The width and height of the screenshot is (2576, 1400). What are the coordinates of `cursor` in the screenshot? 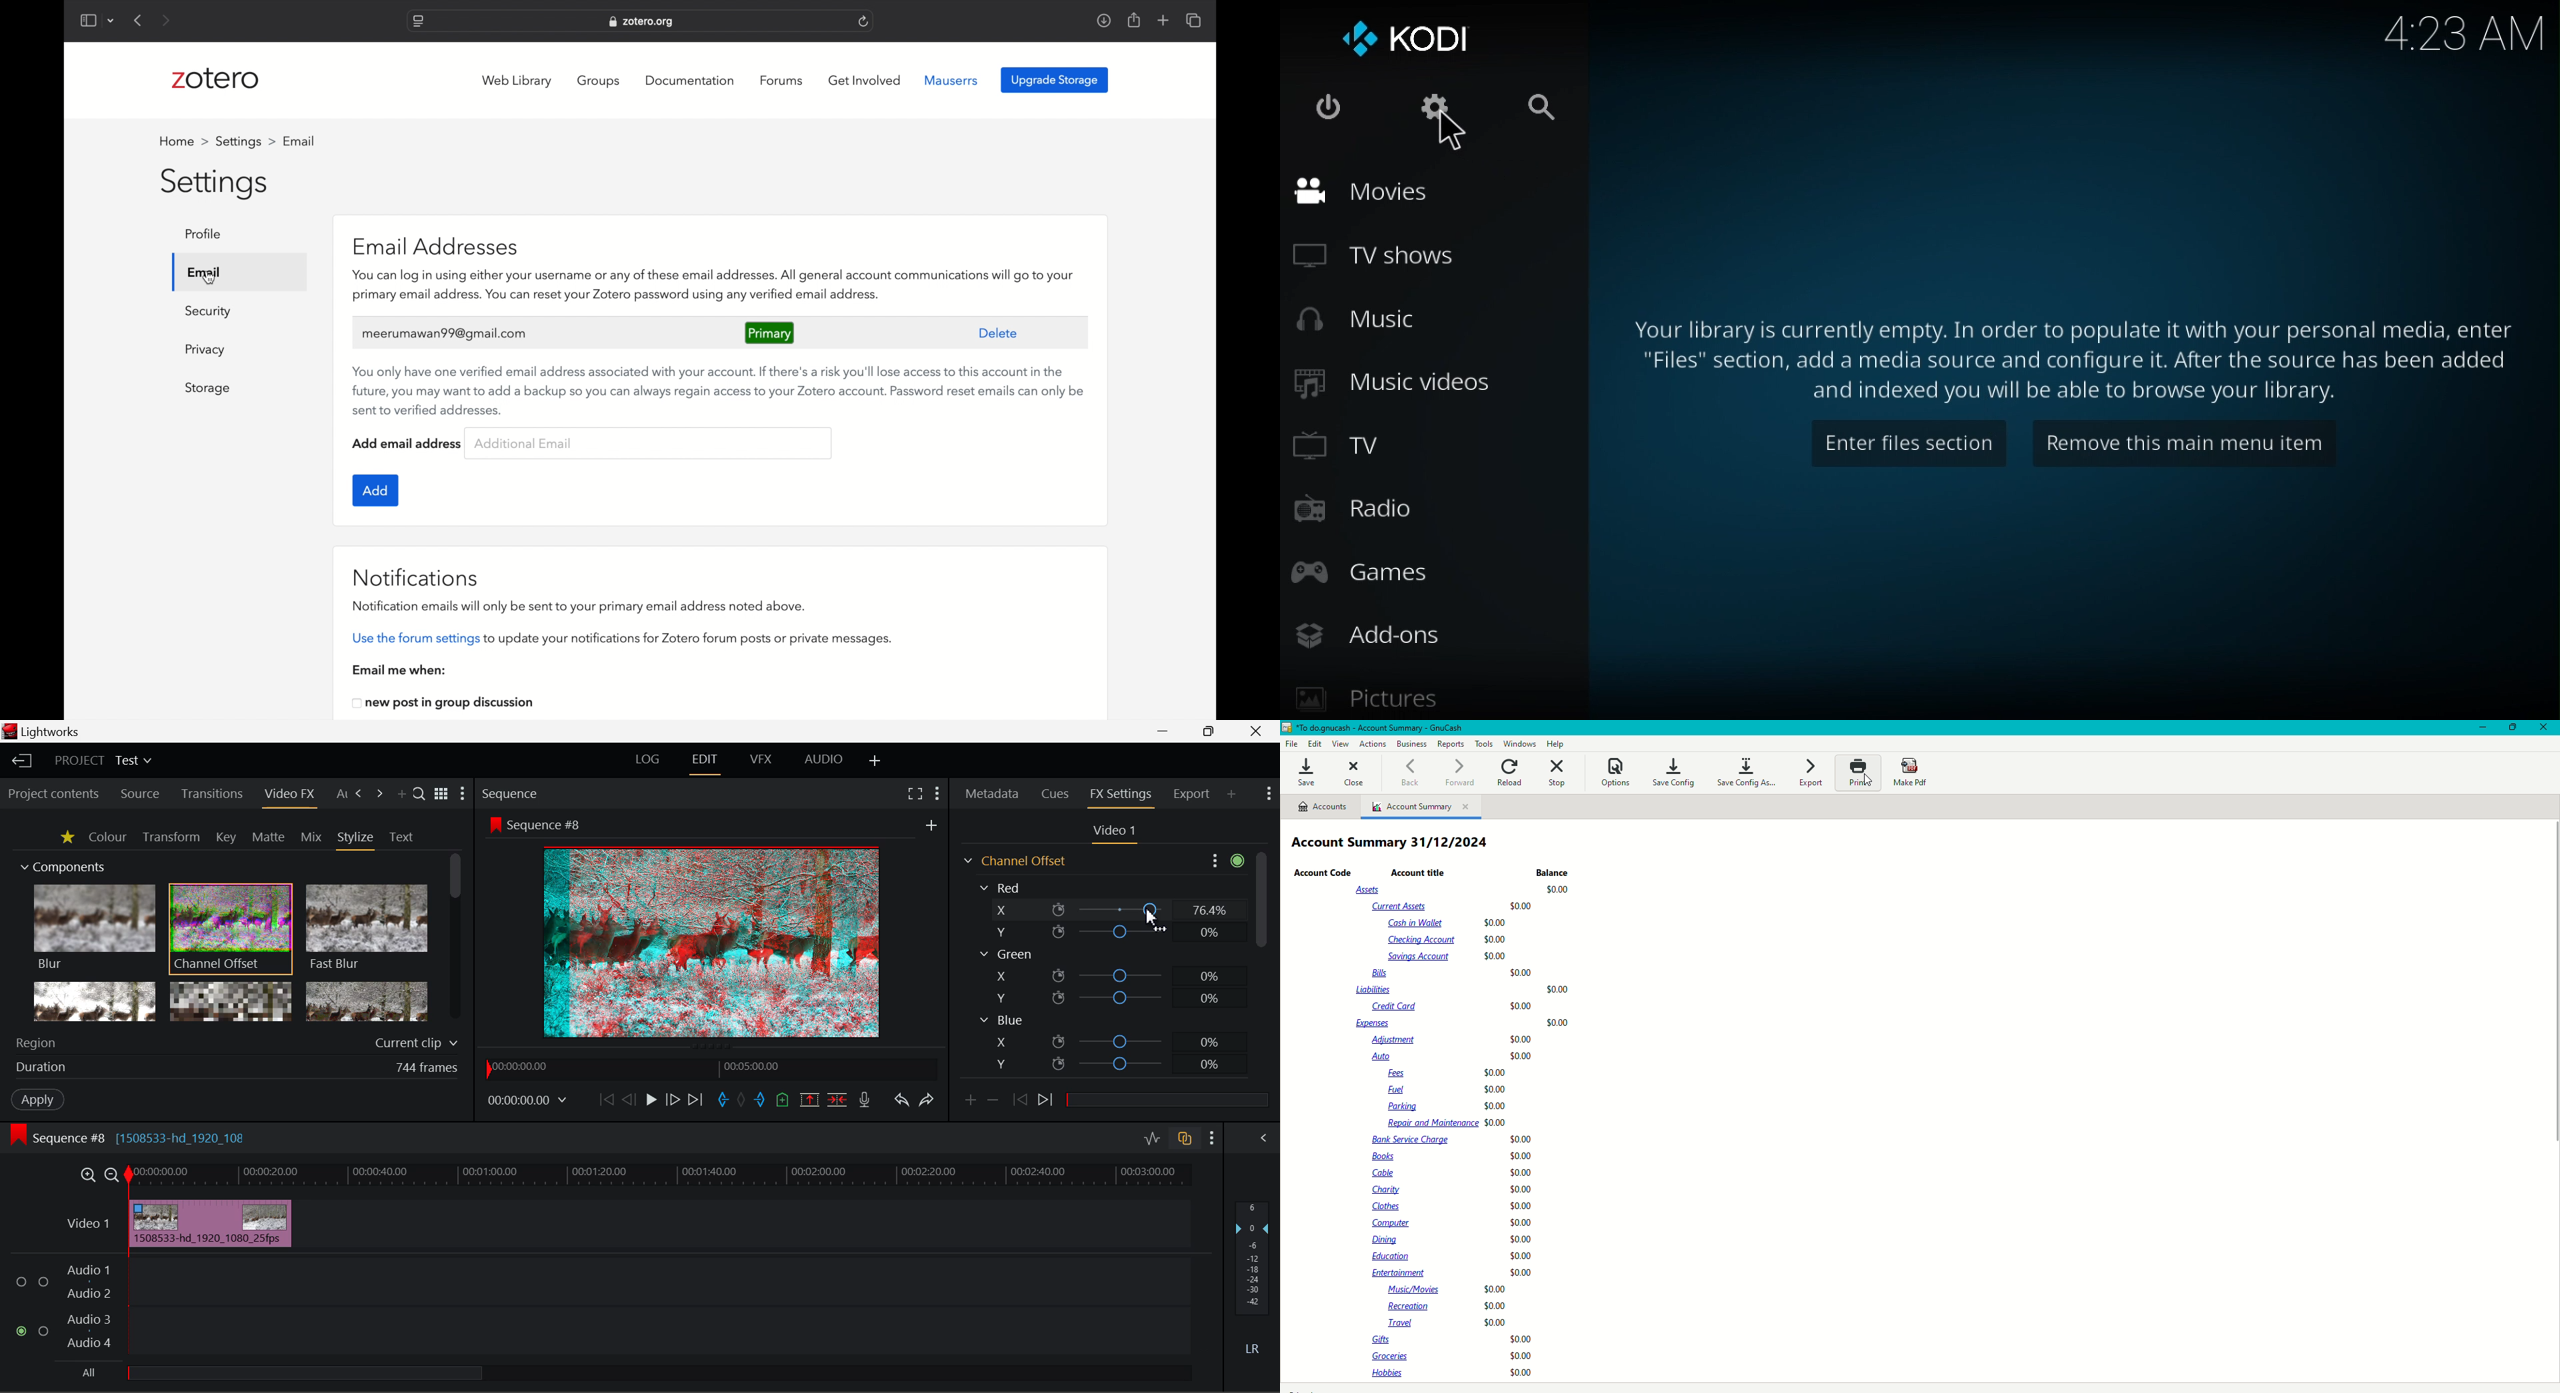 It's located at (209, 278).